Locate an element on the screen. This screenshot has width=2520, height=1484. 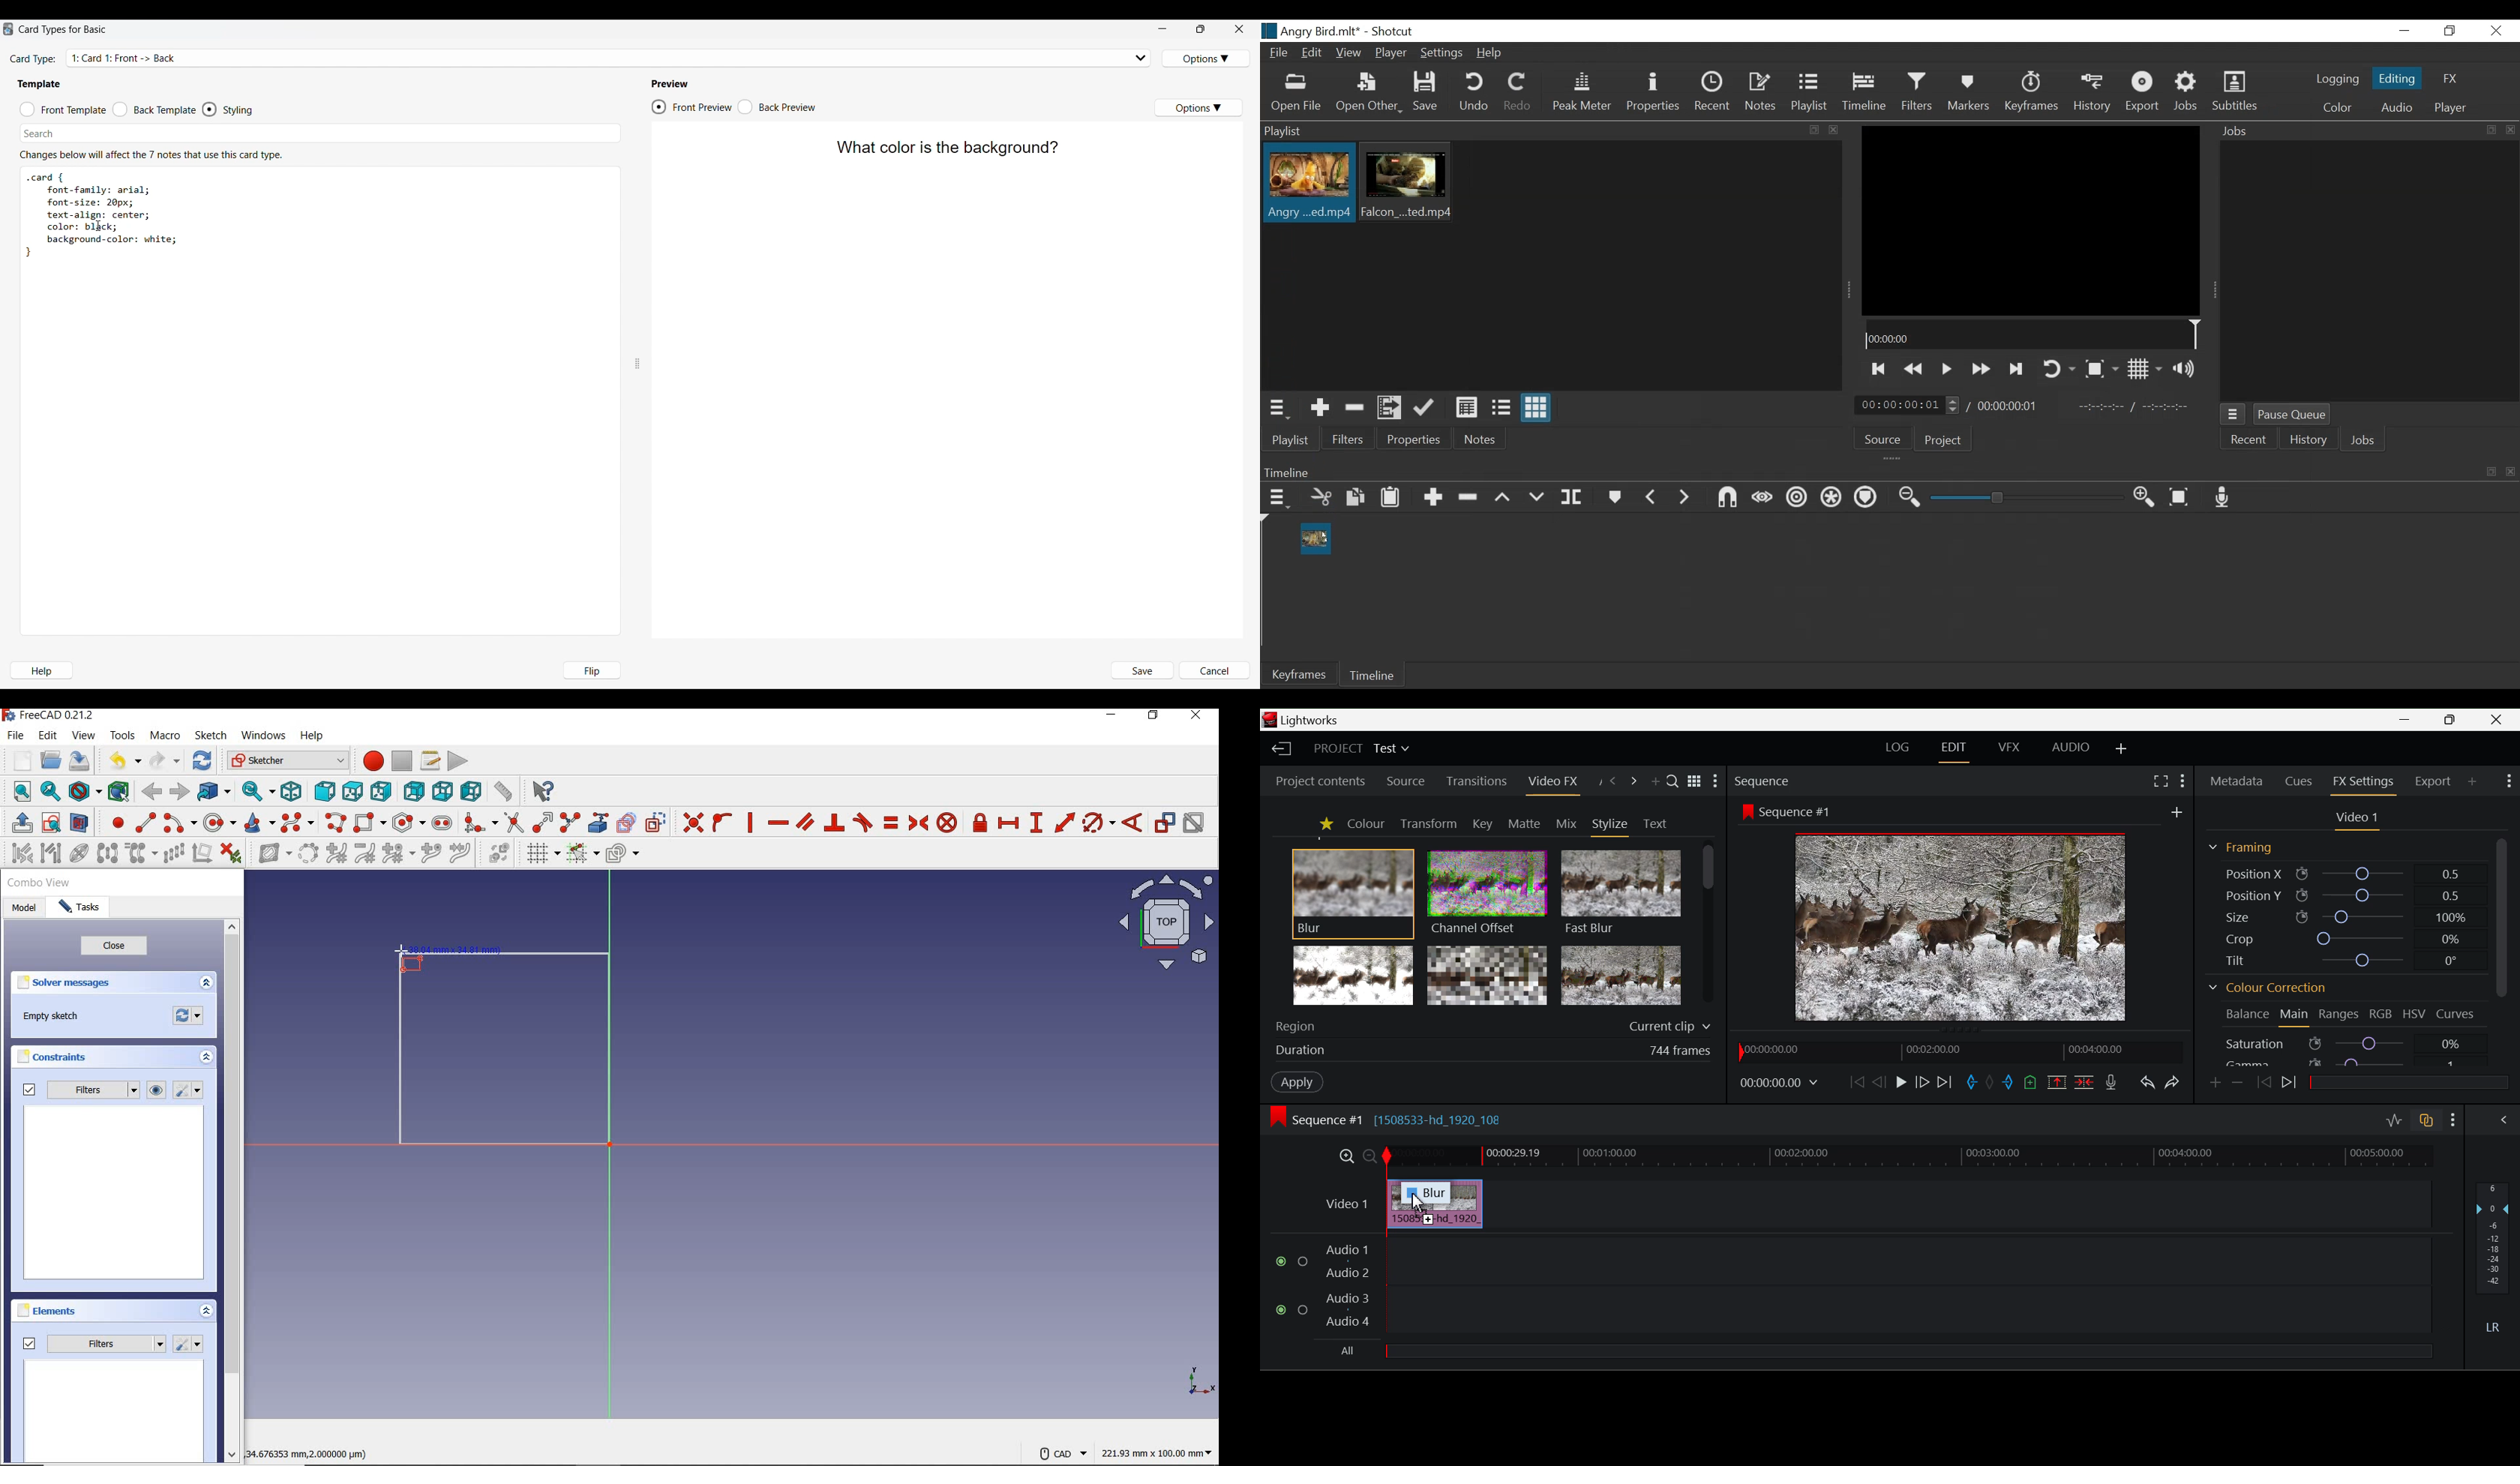
modify knot multiplicity is located at coordinates (398, 854).